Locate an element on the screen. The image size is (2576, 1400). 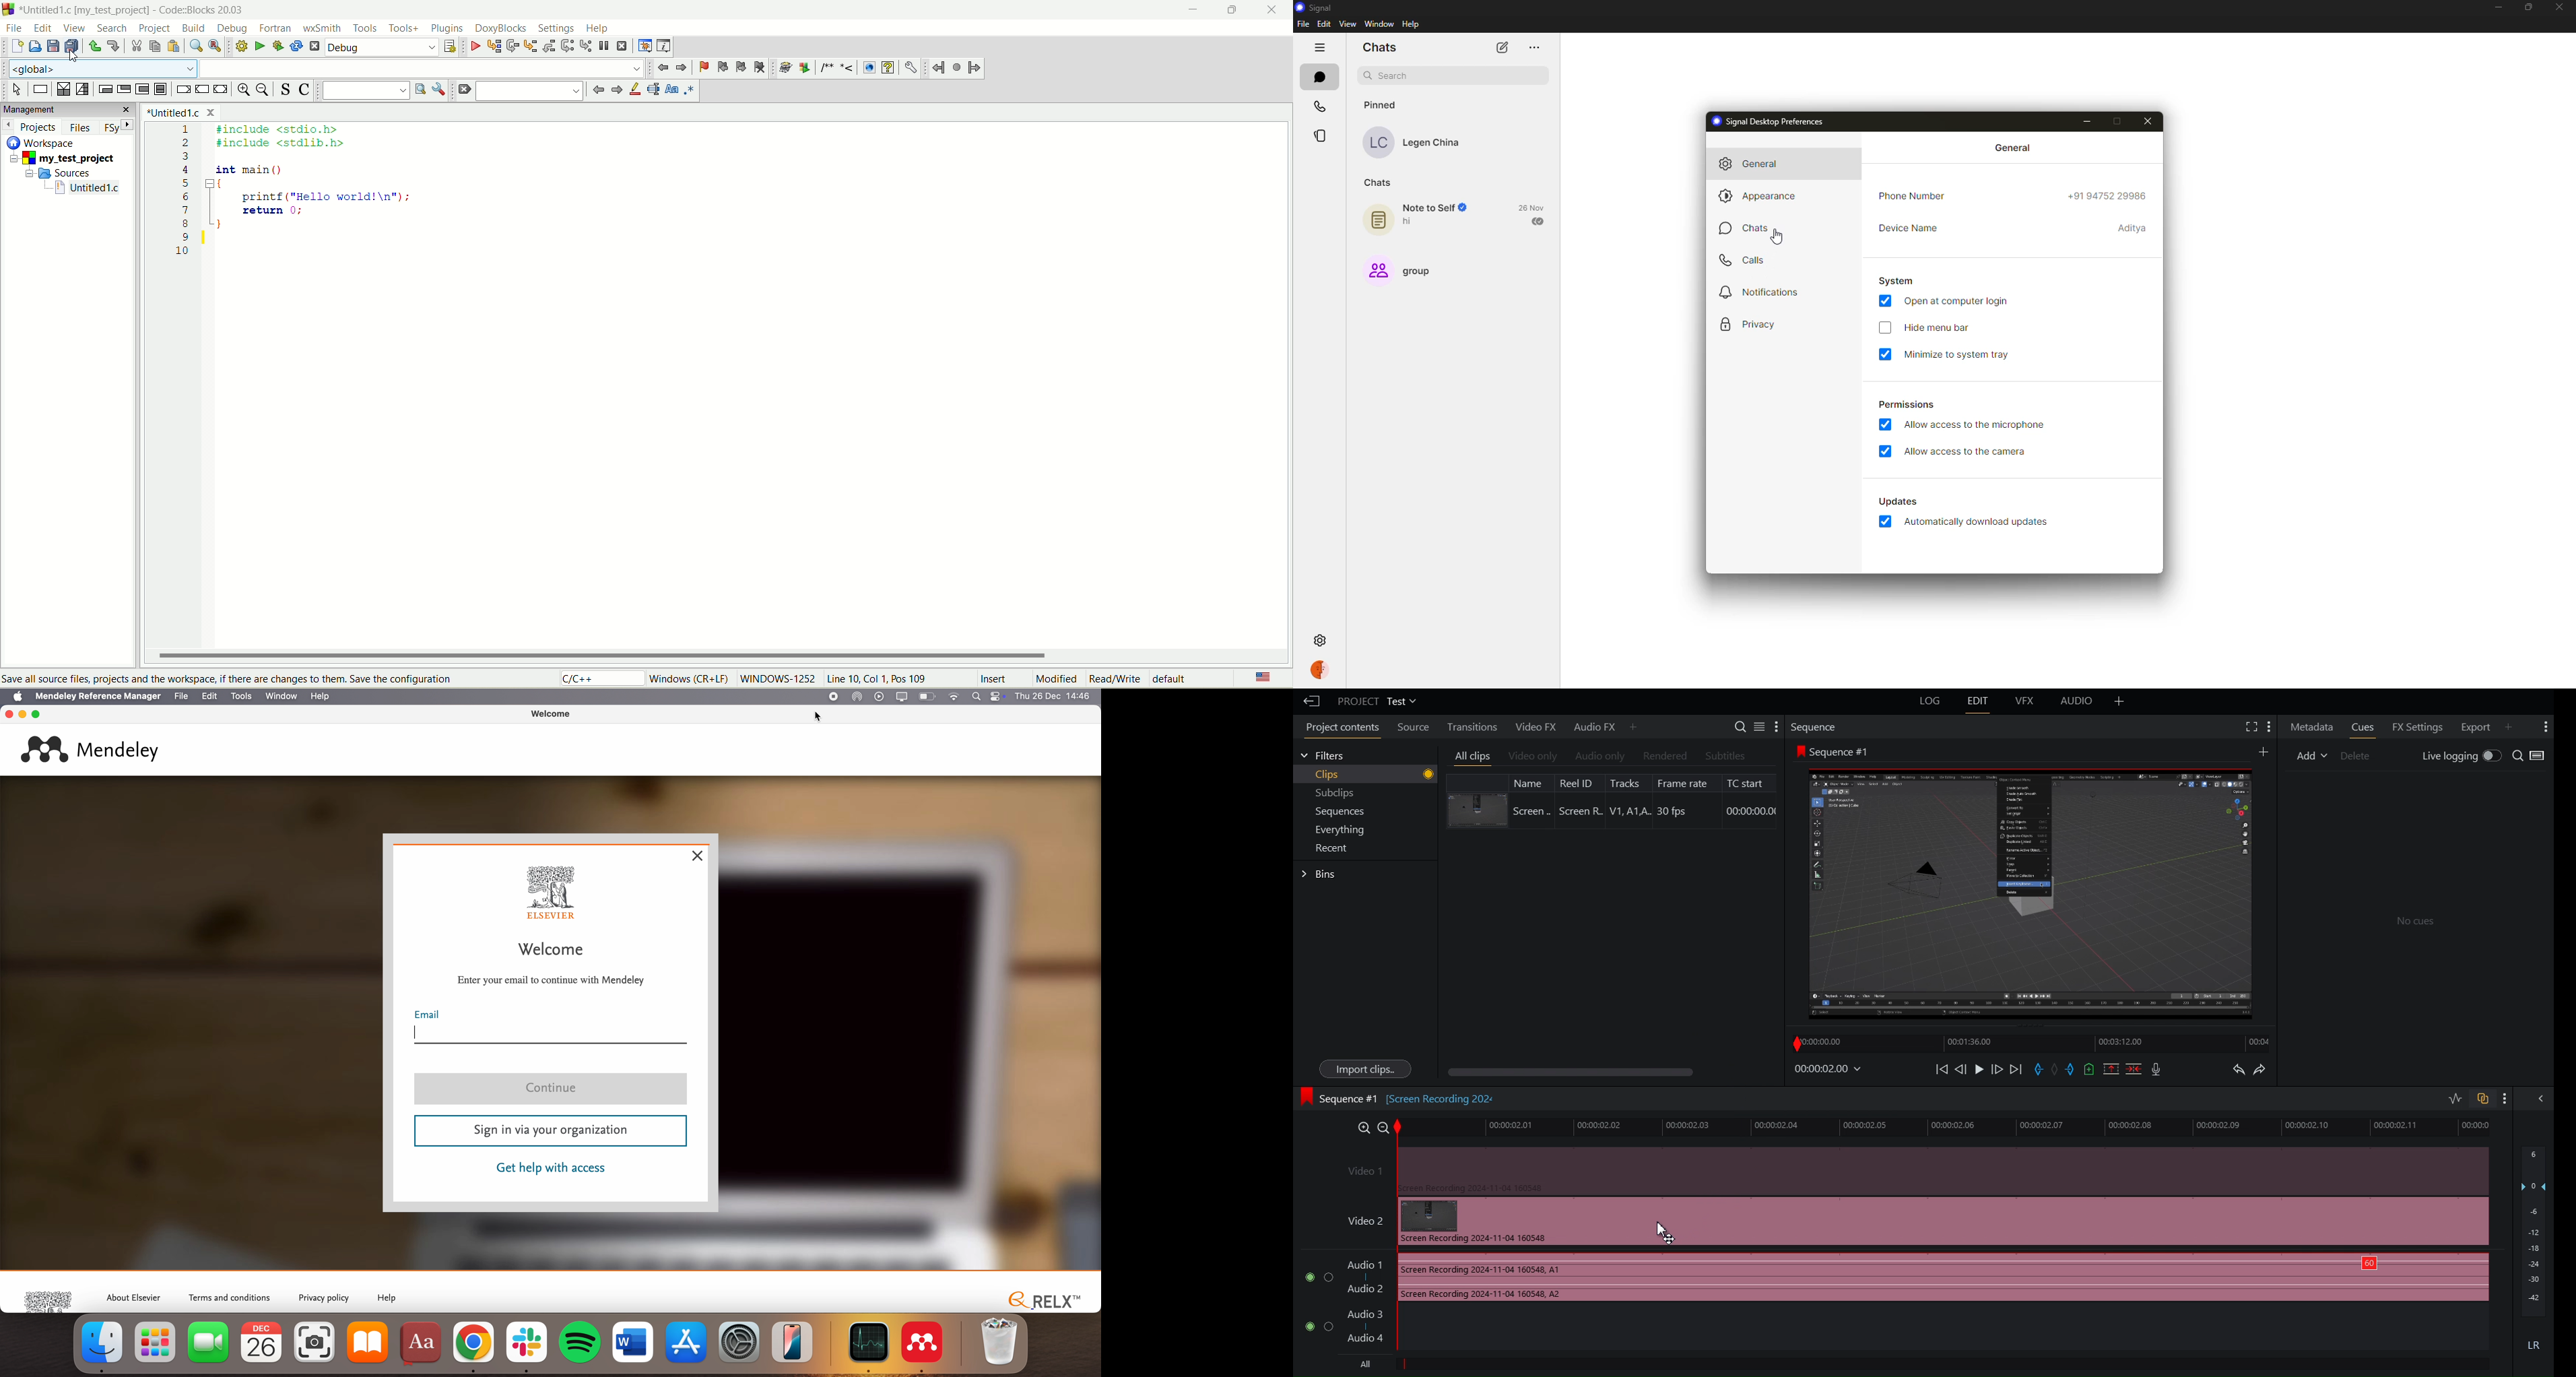
default is located at coordinates (1179, 680).